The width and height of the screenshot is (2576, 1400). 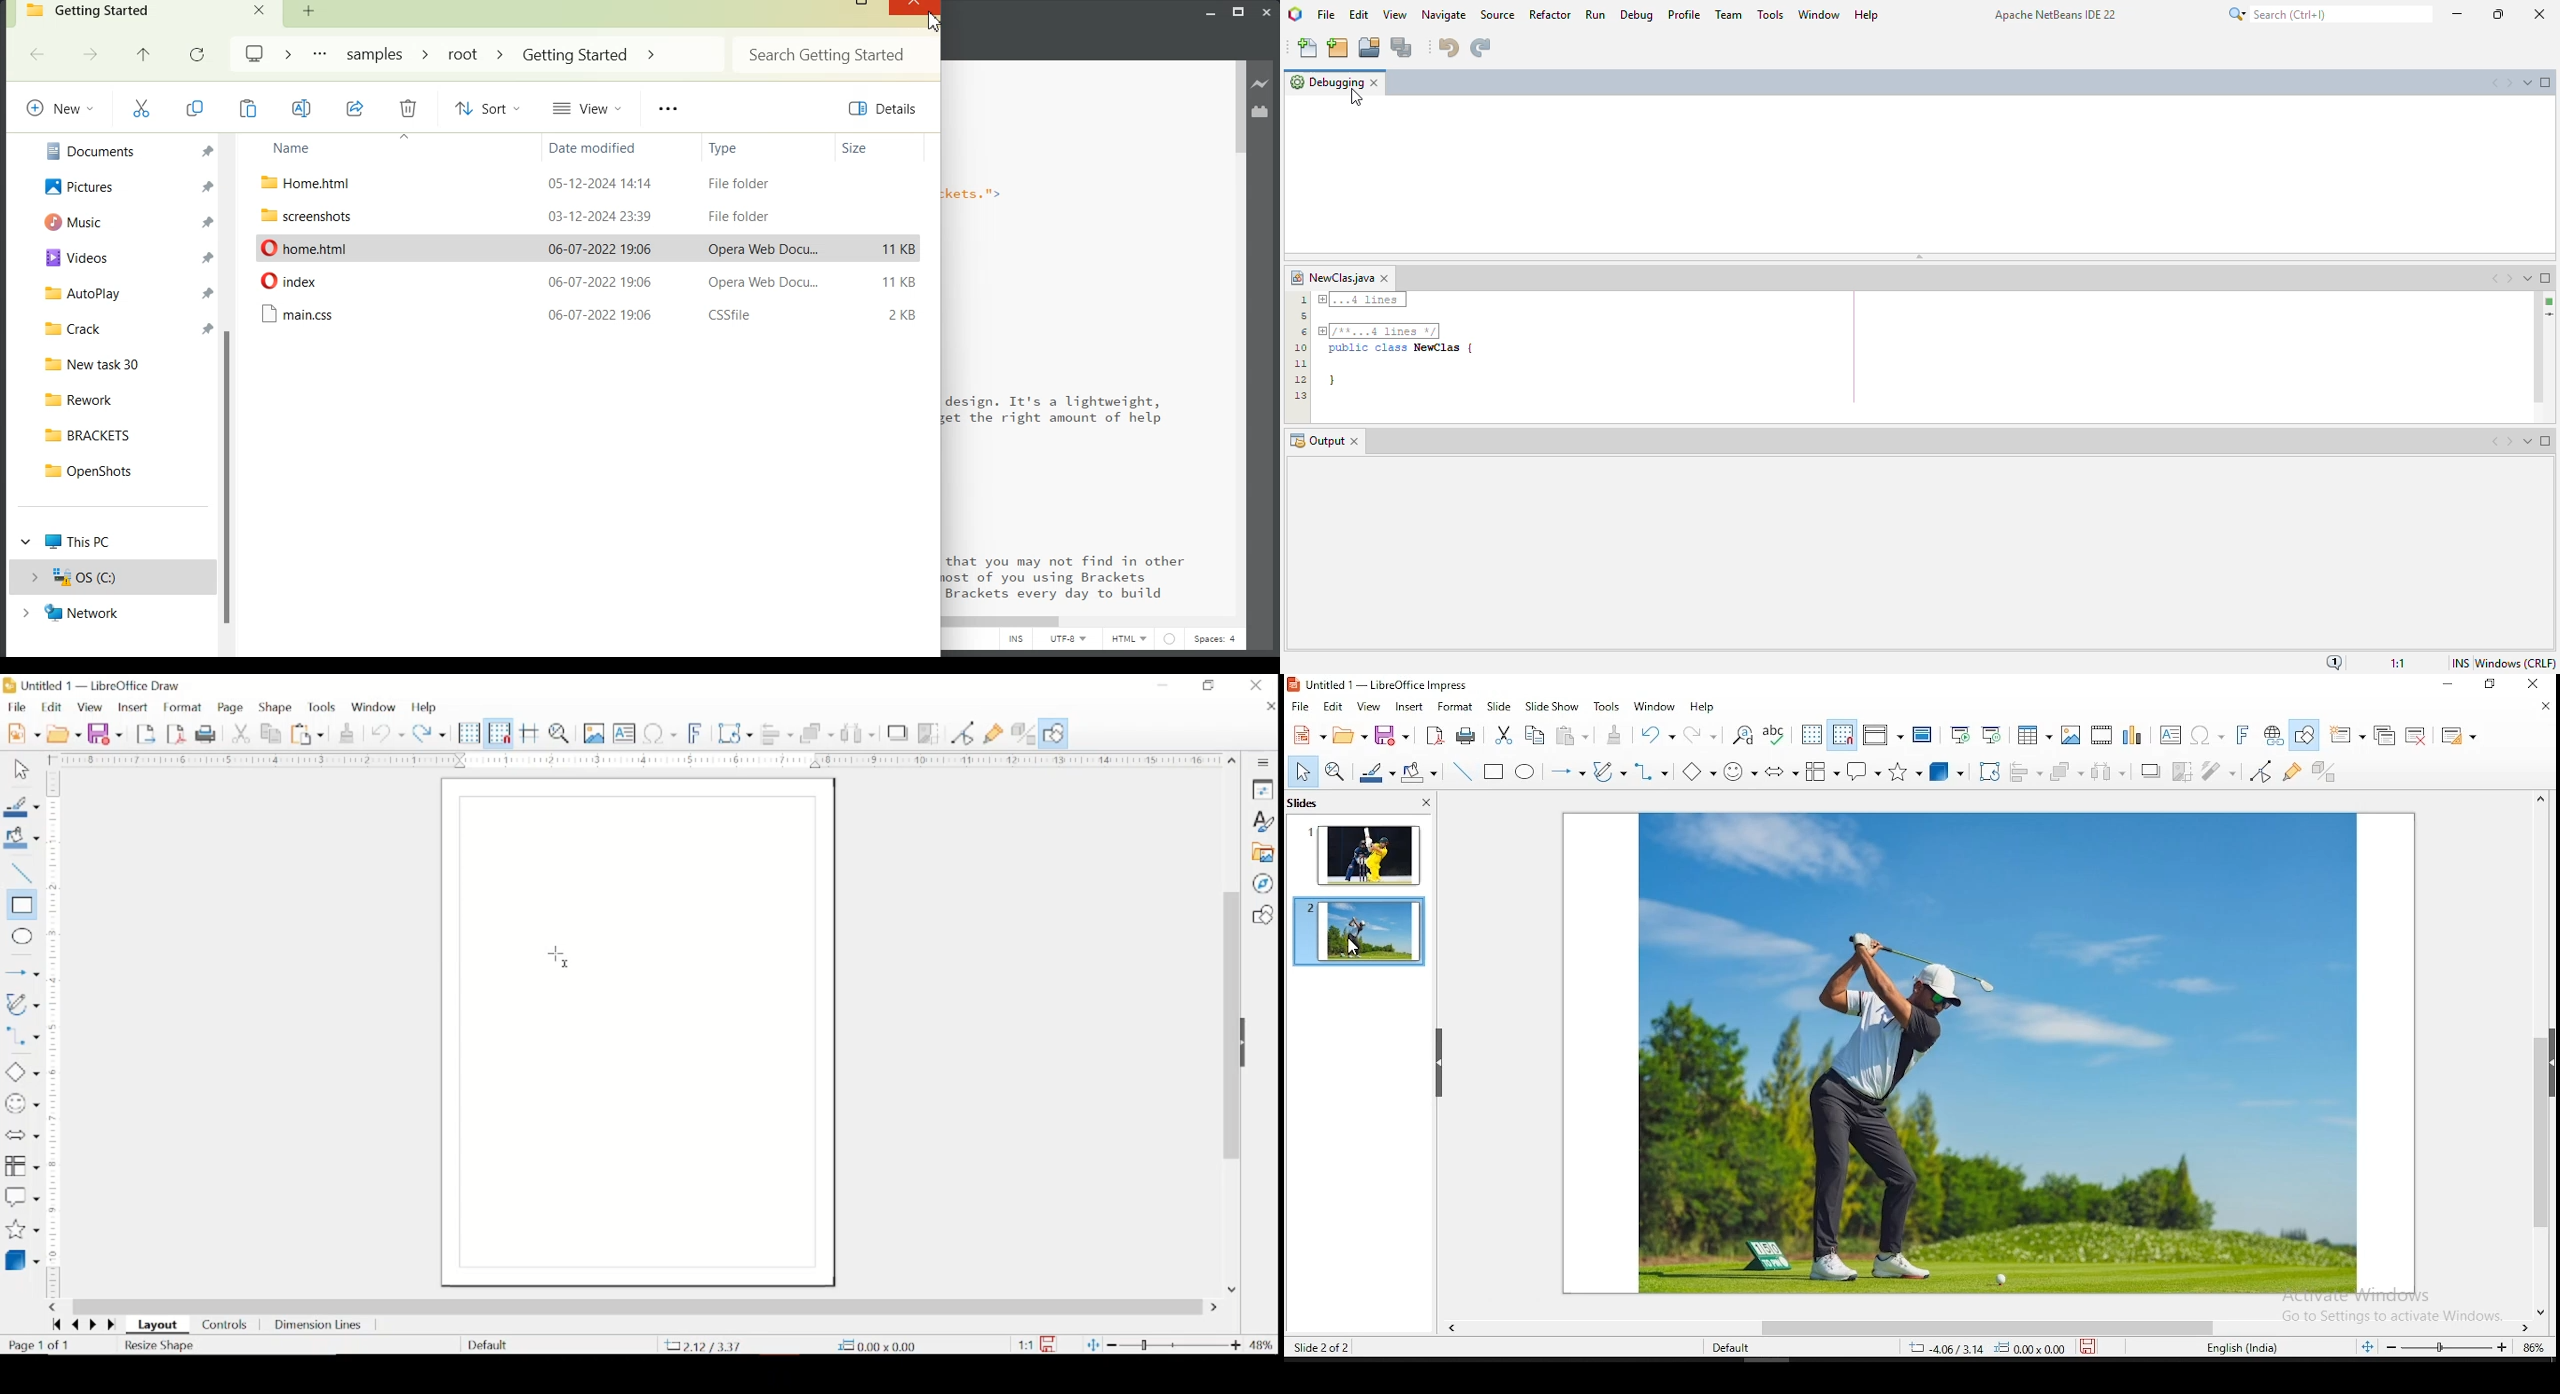 I want to click on Opera Web Document, so click(x=761, y=215).